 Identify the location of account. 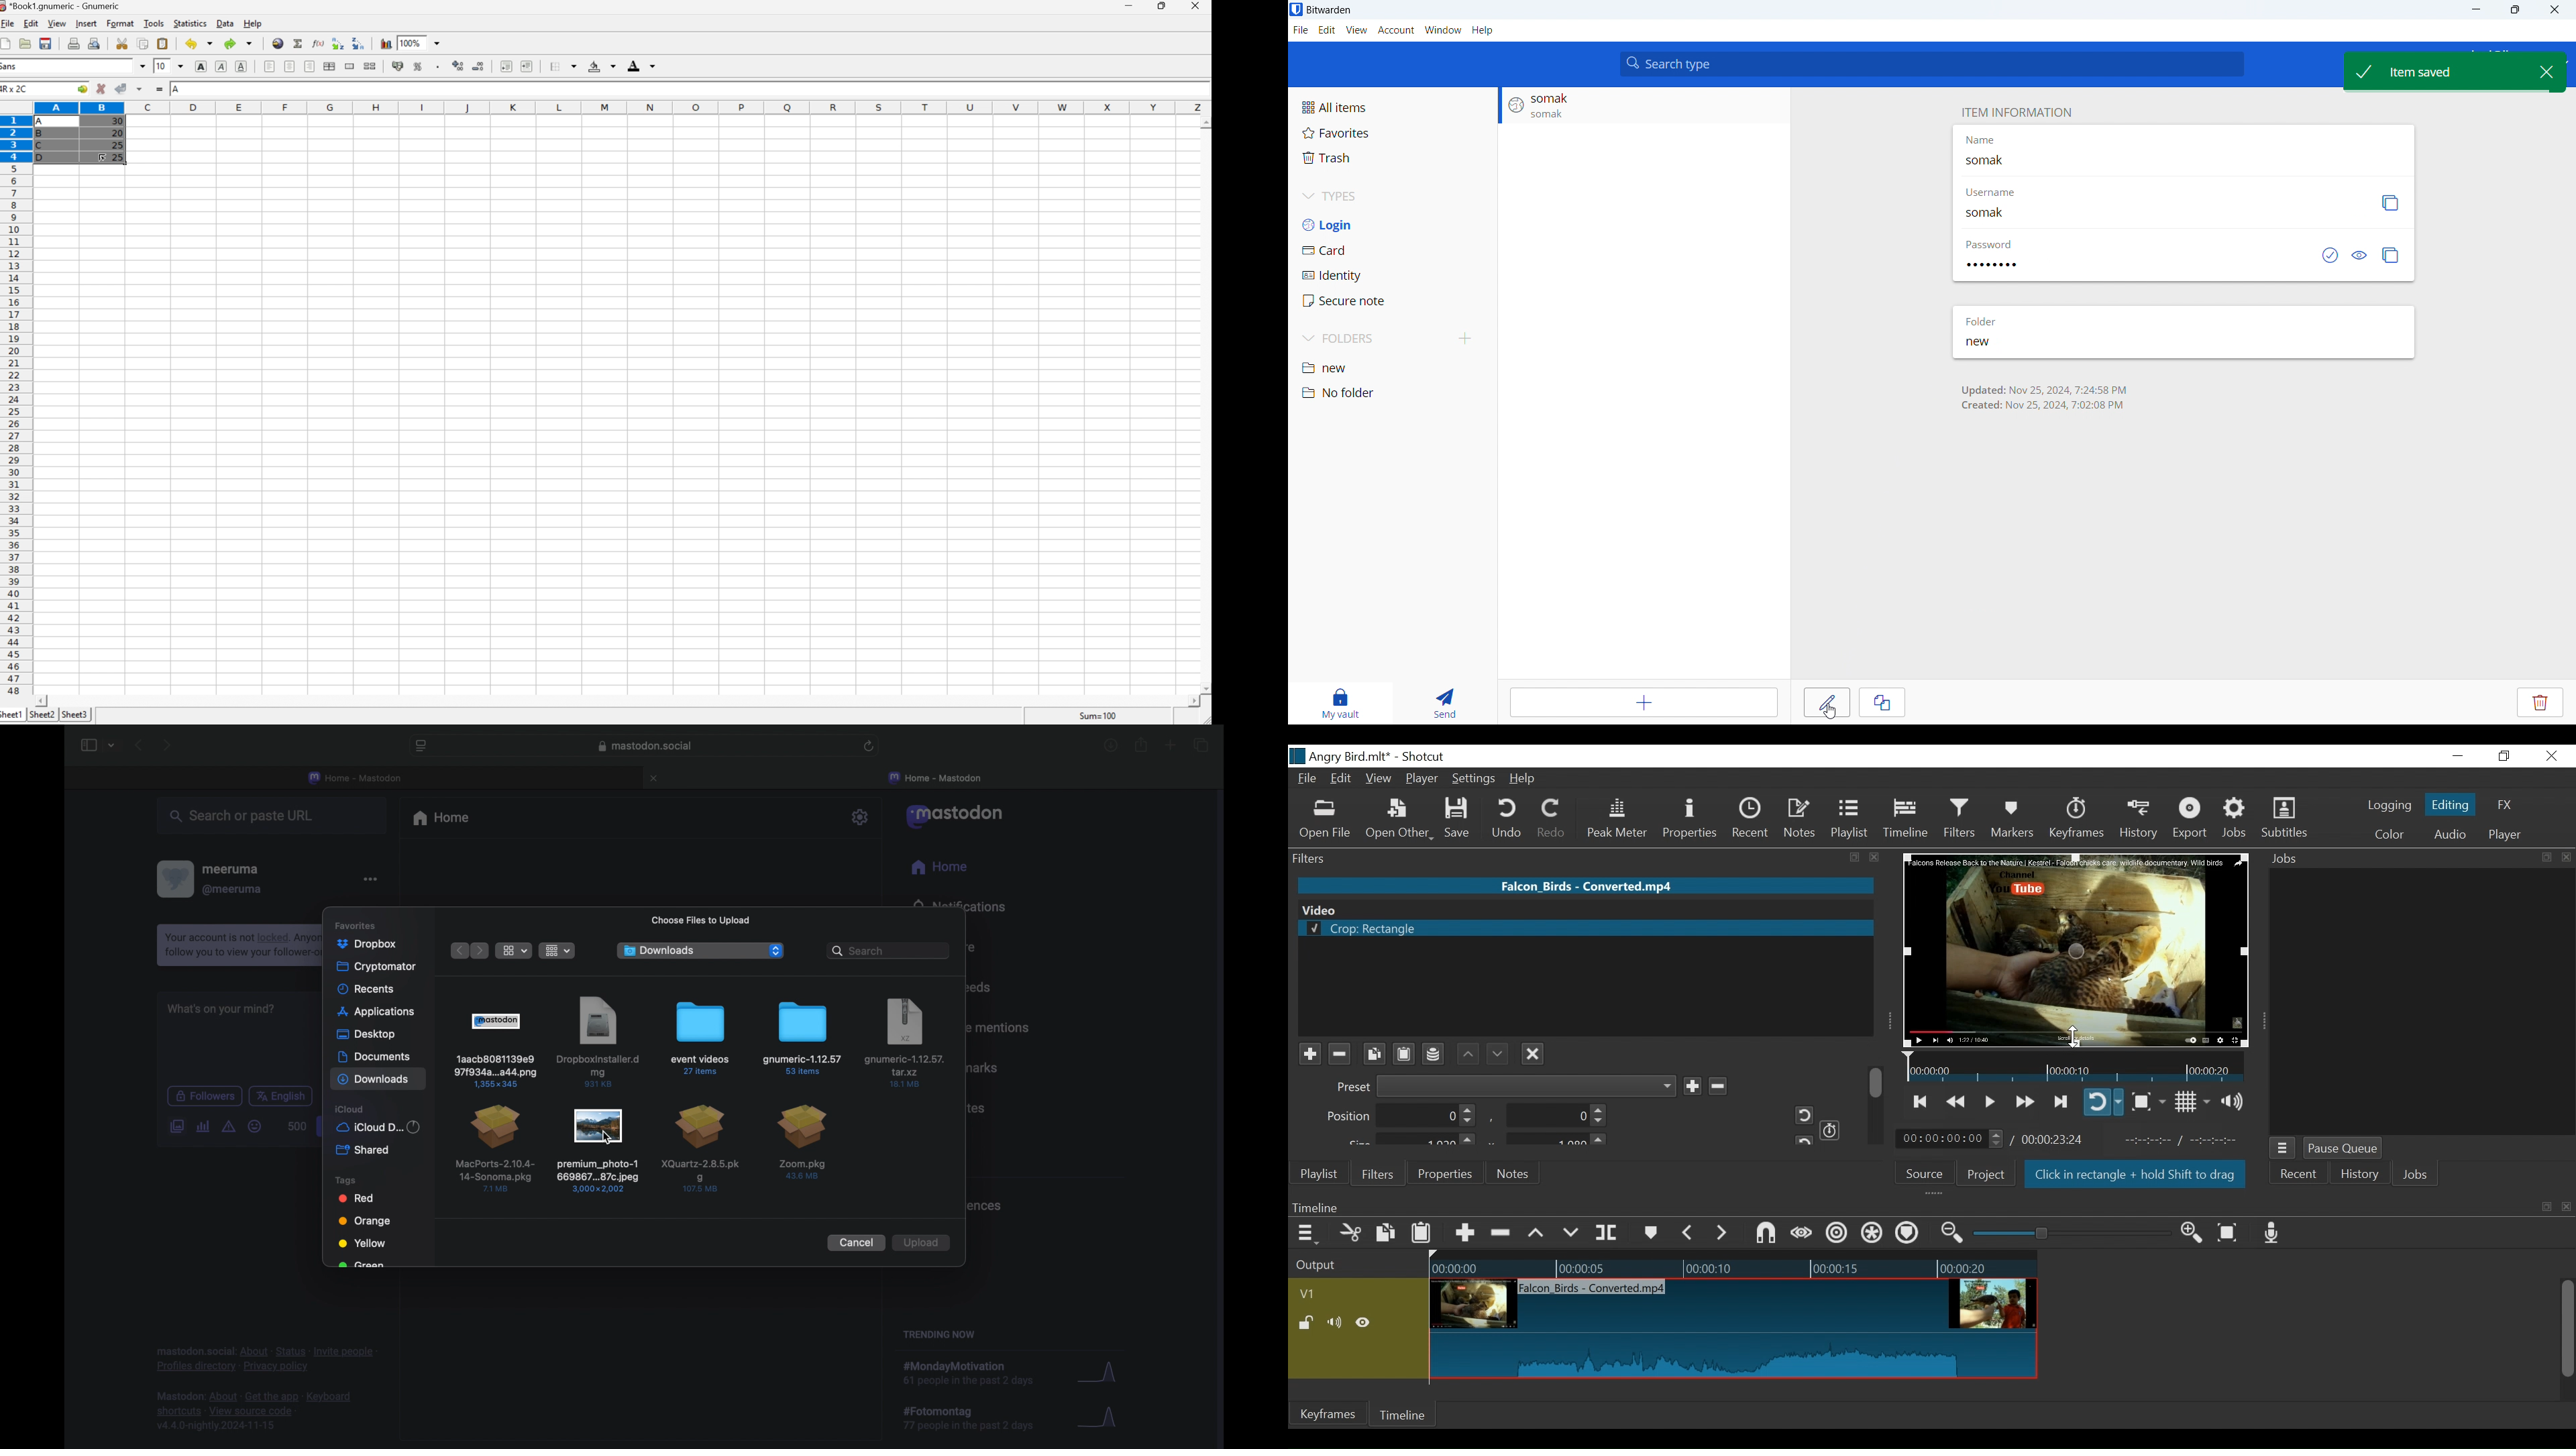
(1397, 30).